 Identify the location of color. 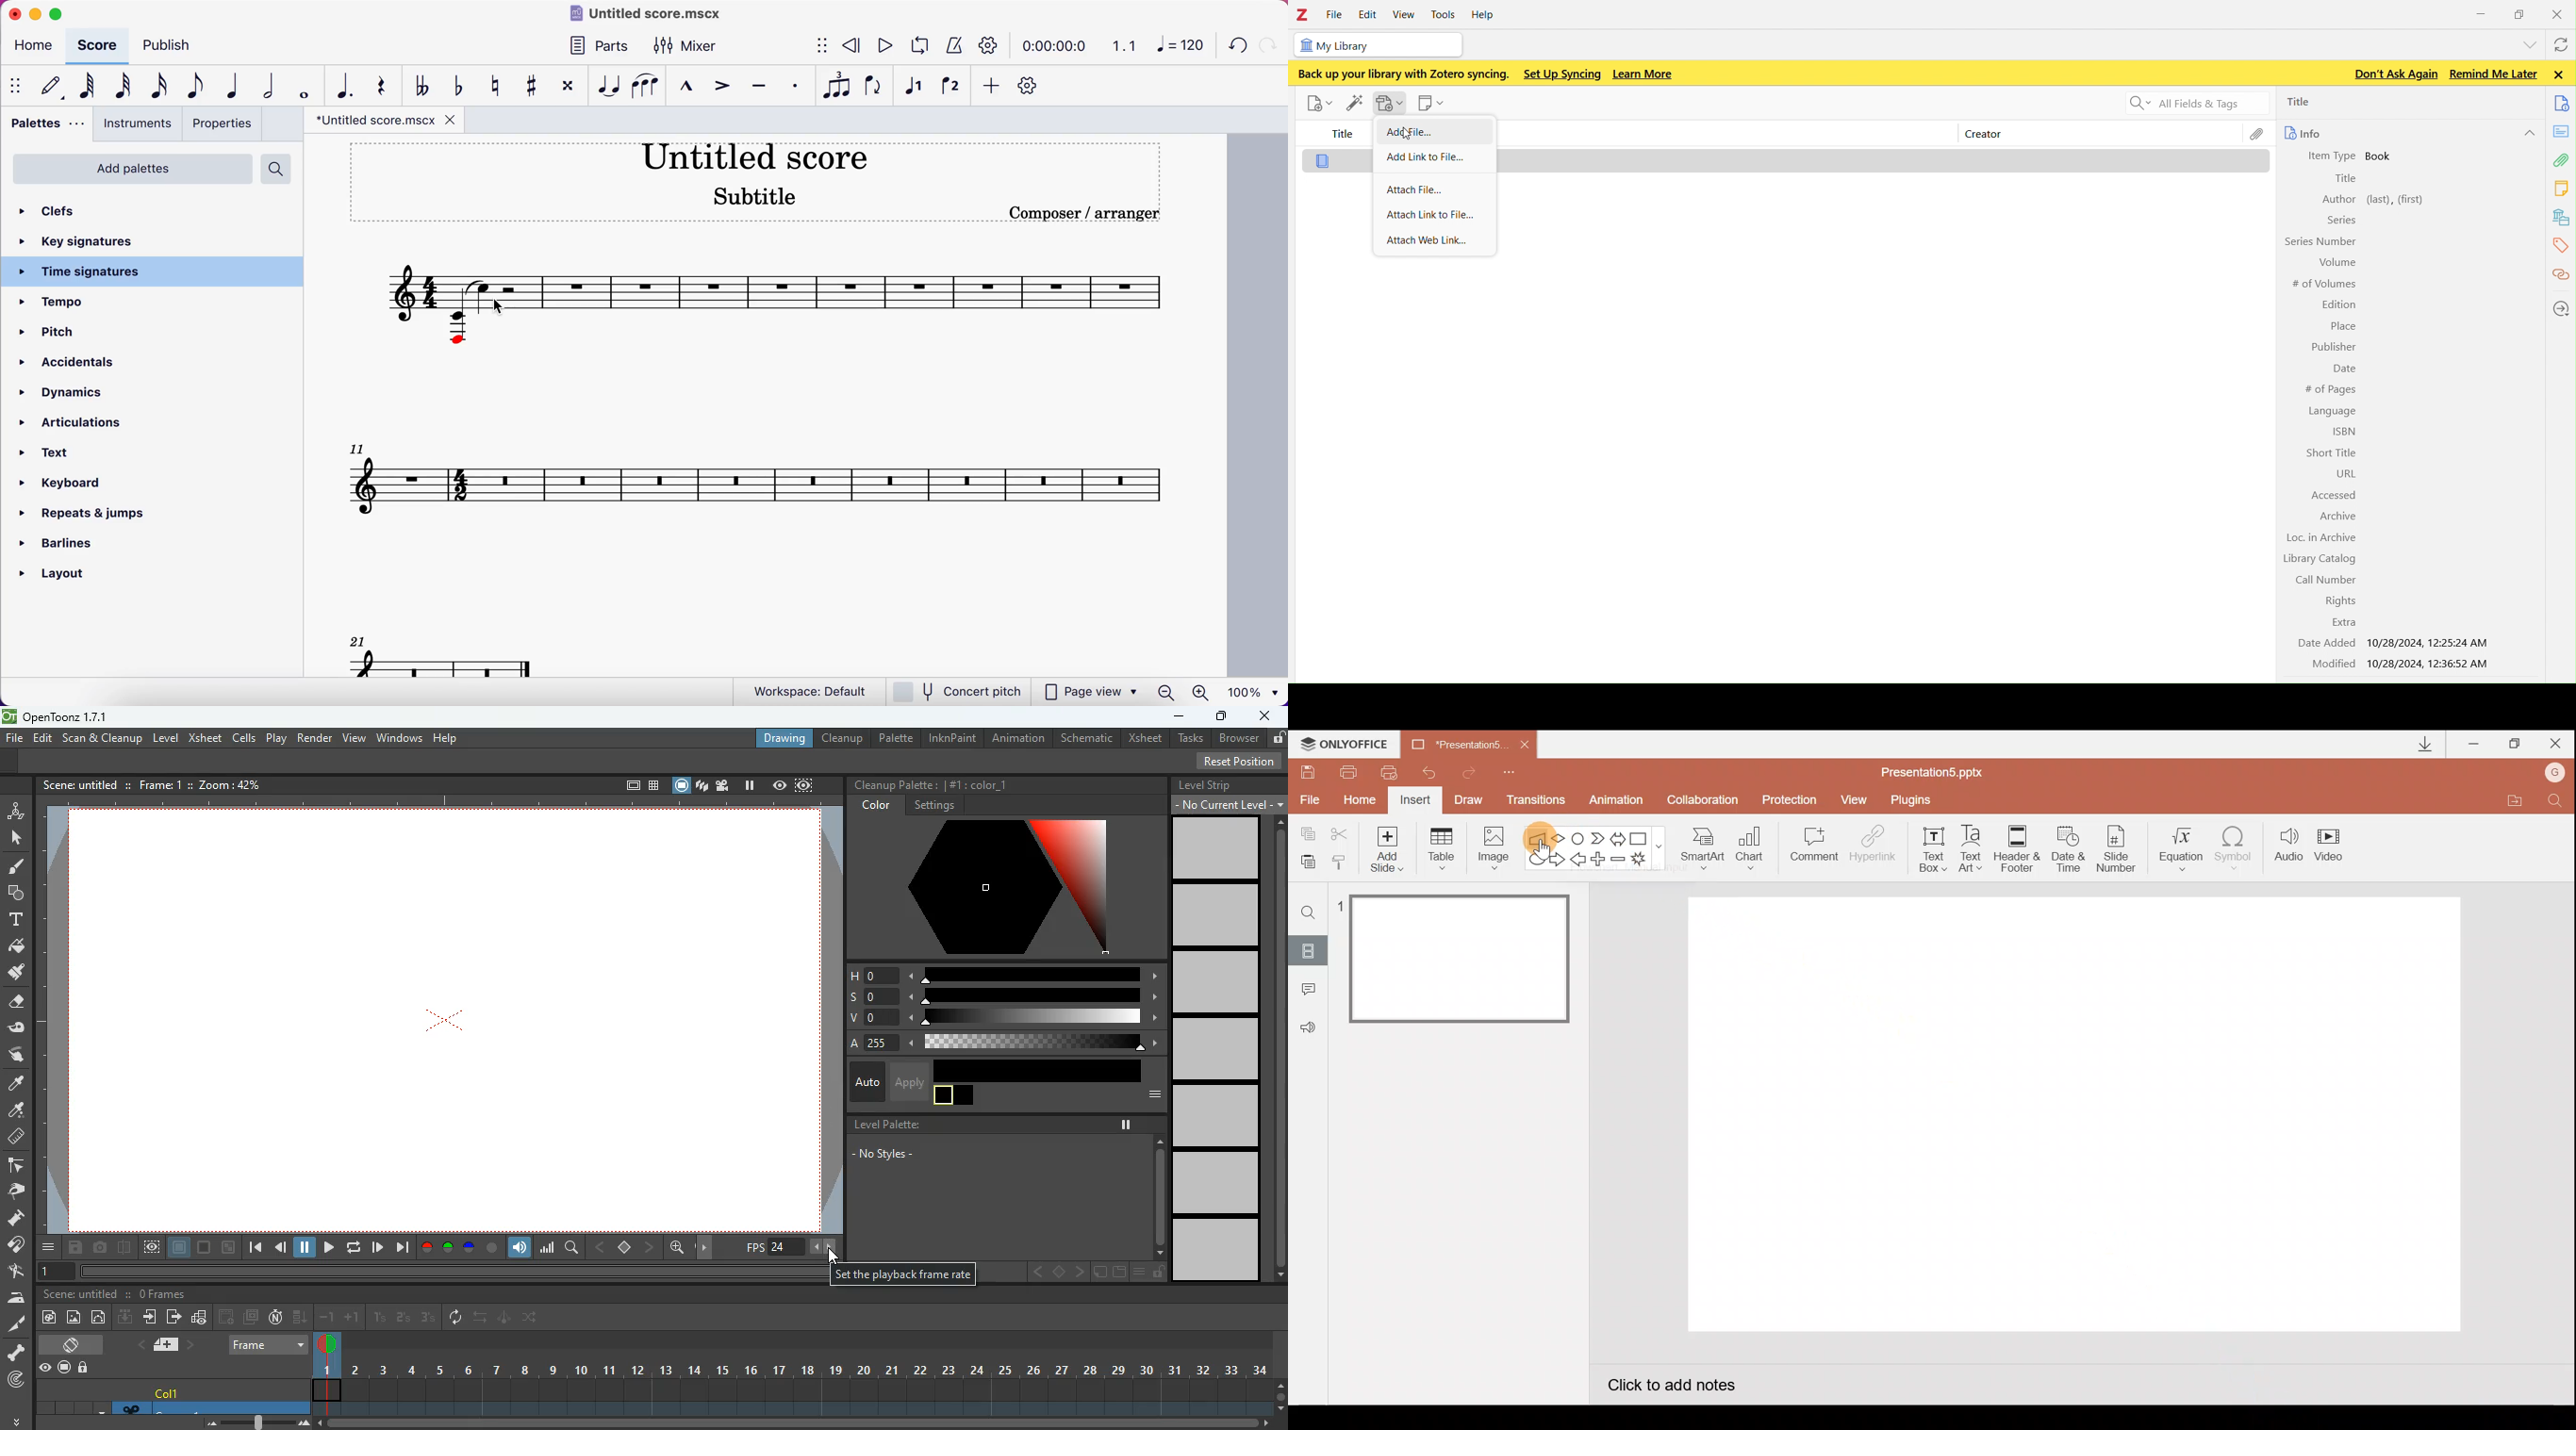
(492, 1248).